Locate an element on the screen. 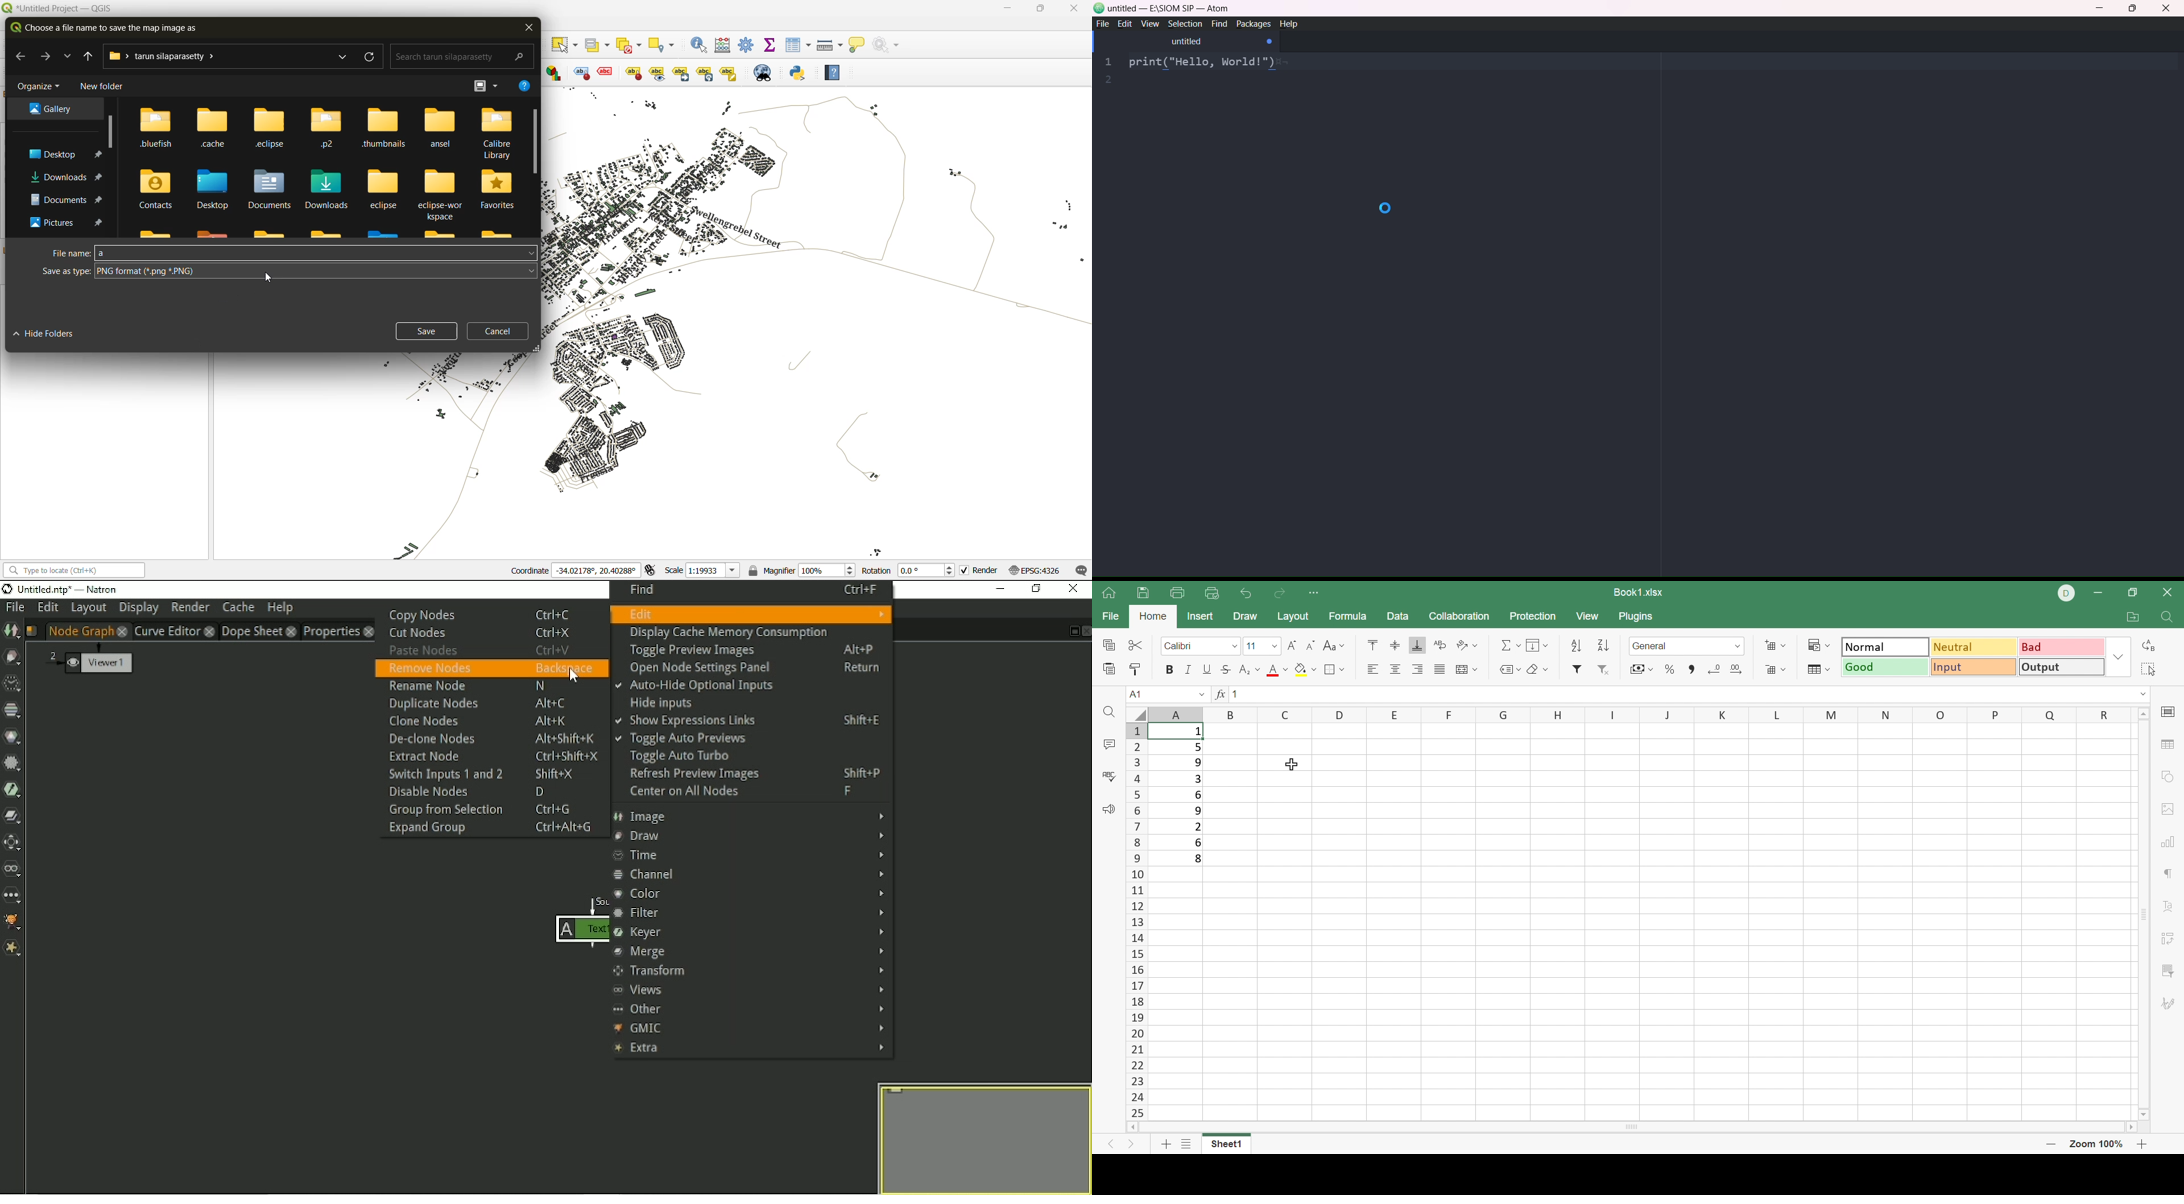 This screenshot has width=2184, height=1204. fx is located at coordinates (1221, 693).